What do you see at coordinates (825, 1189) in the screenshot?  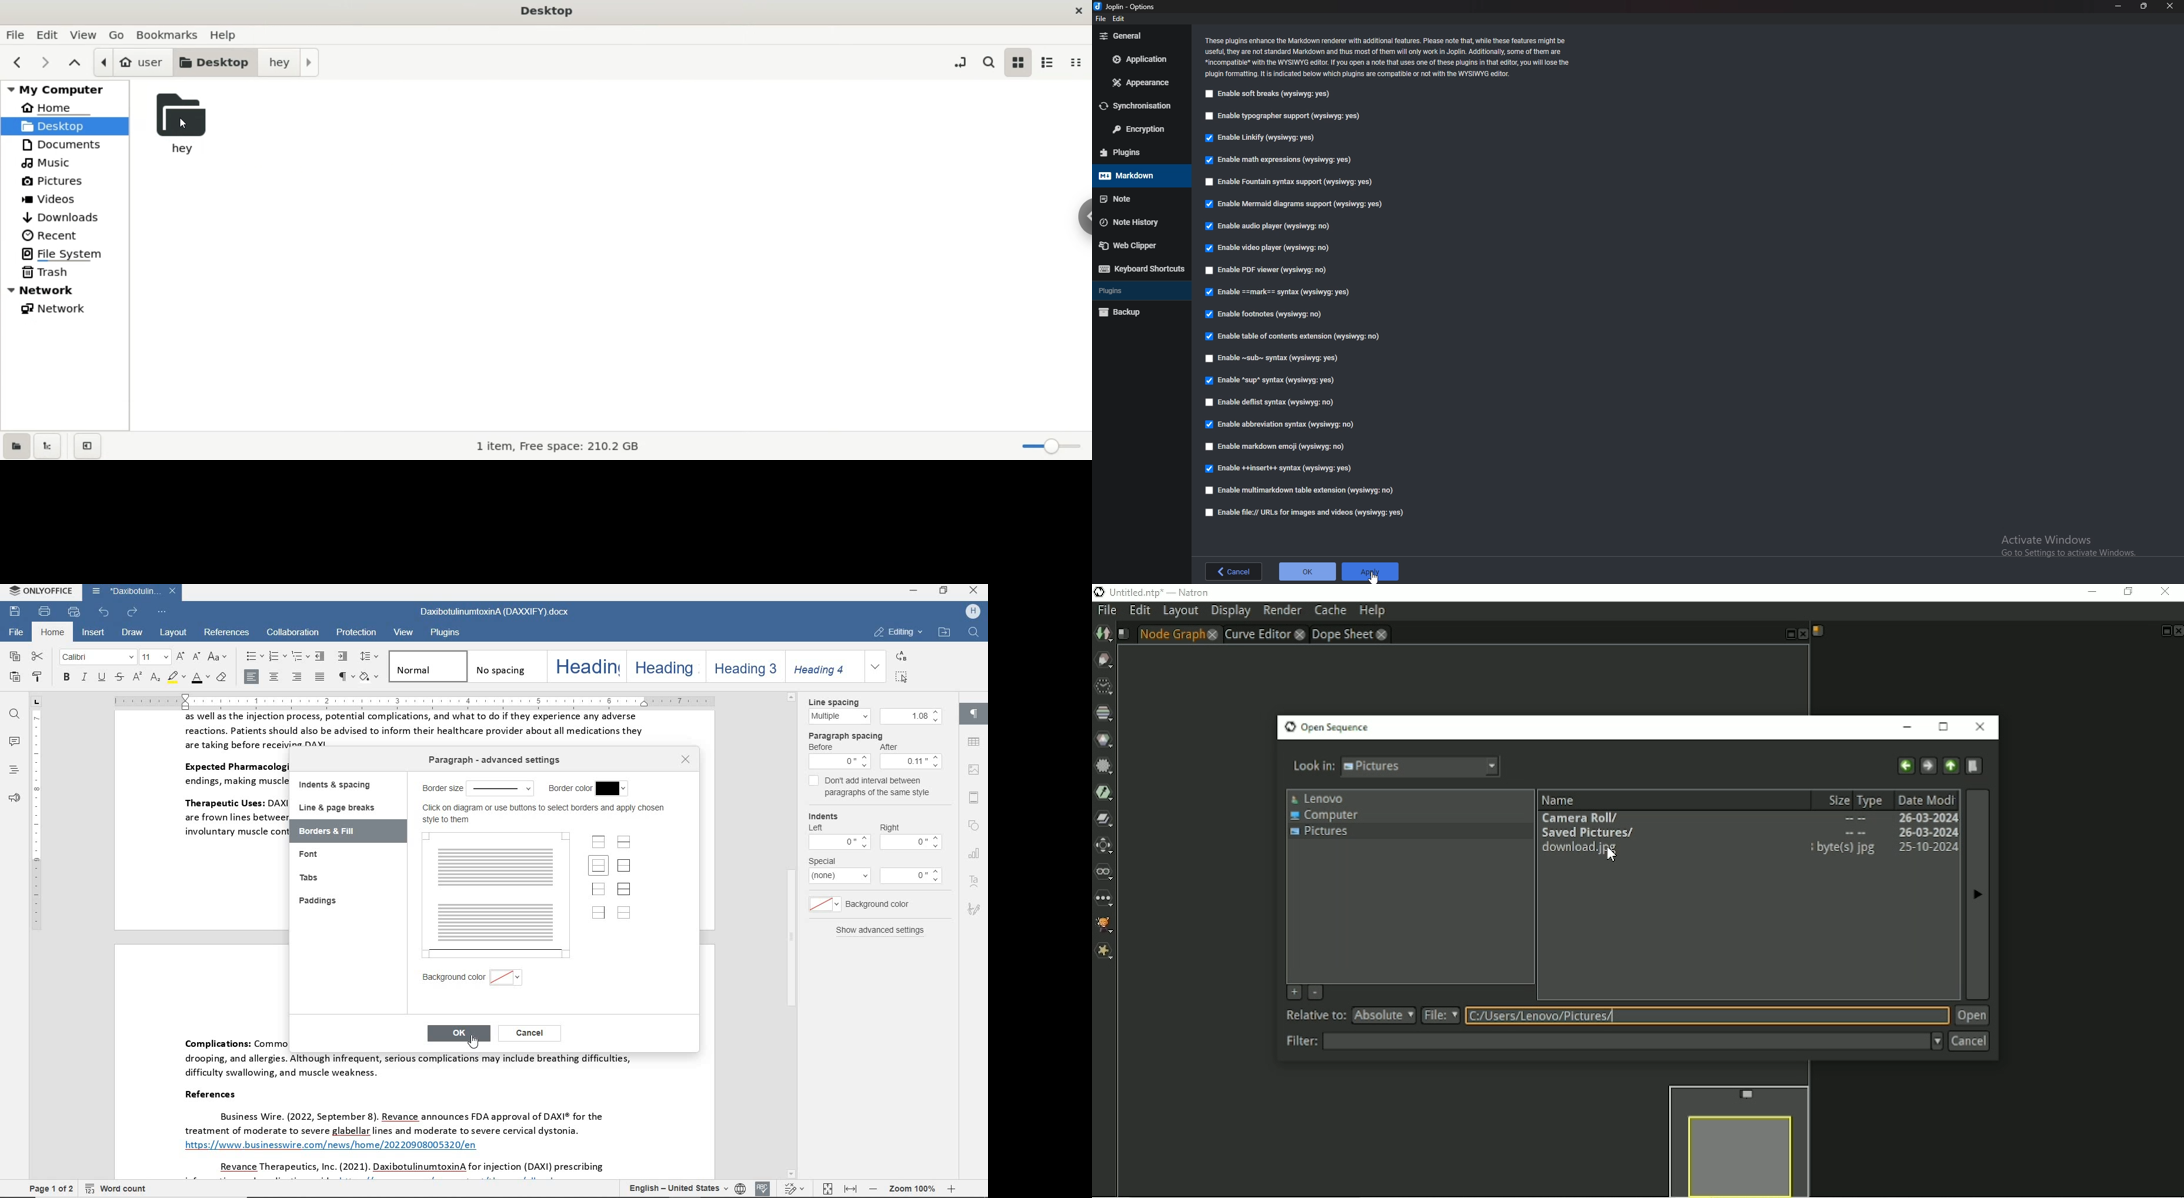 I see `fit to page` at bounding box center [825, 1189].